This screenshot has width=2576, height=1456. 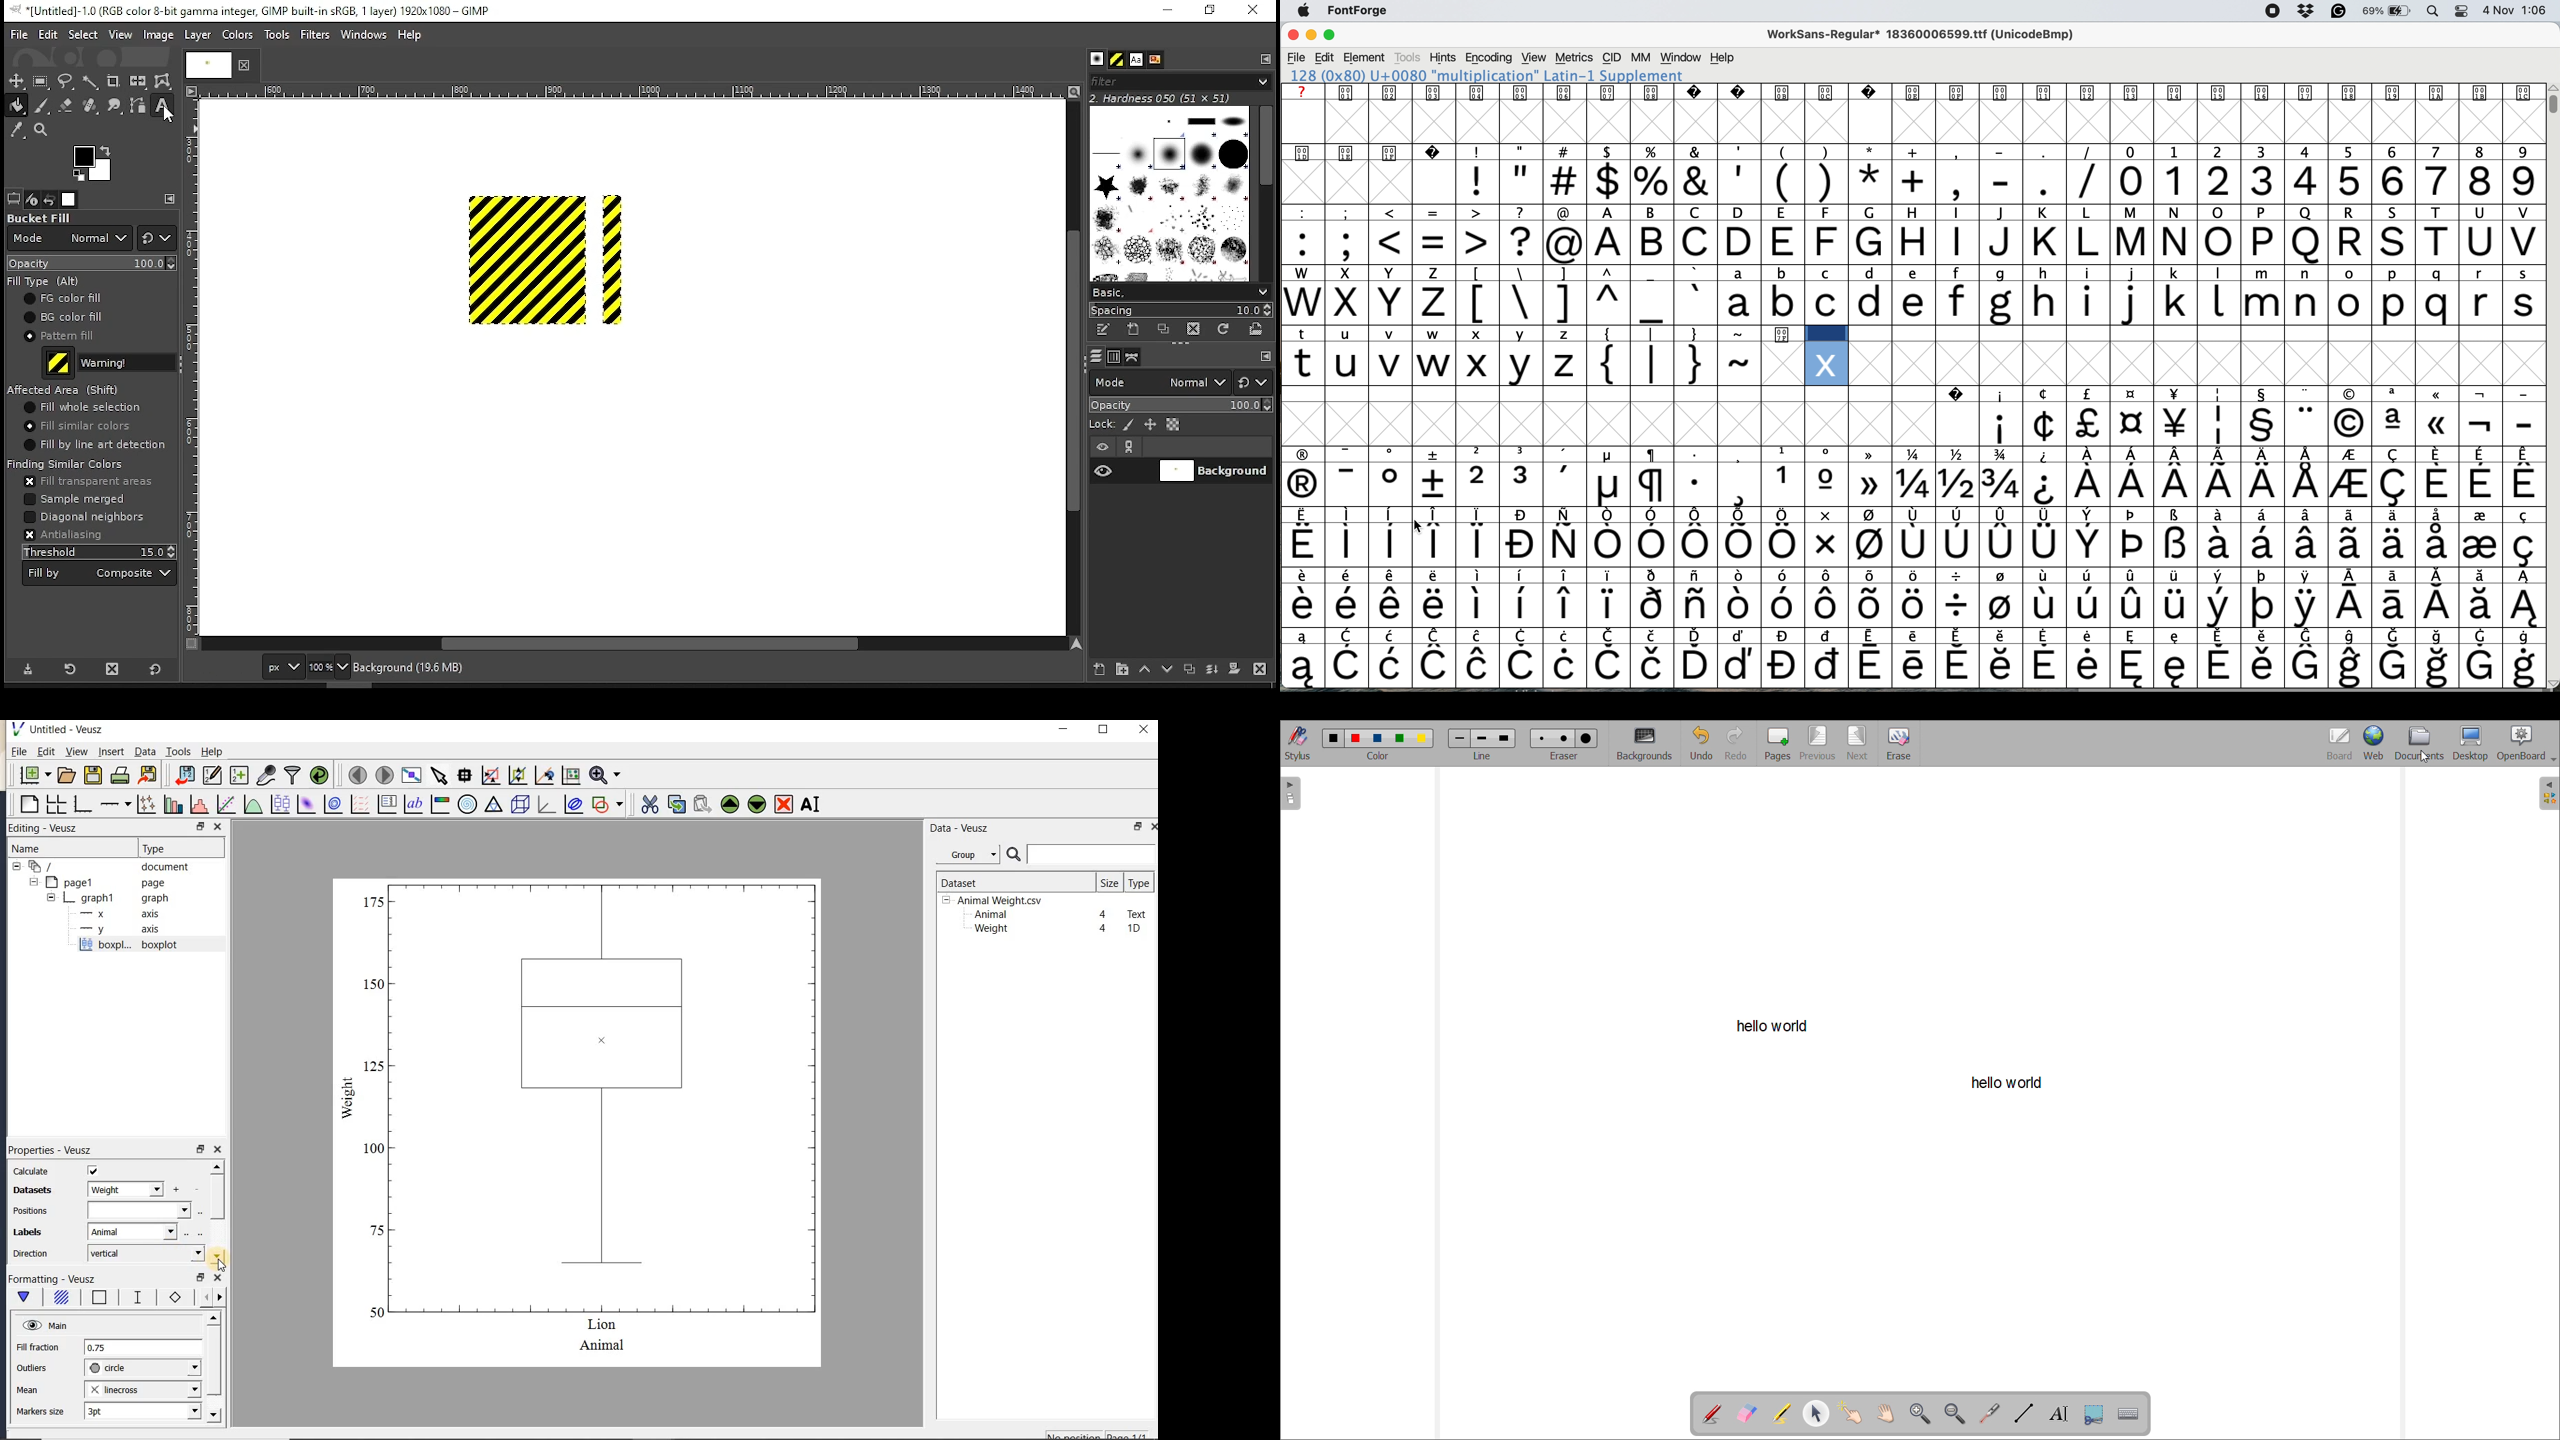 What do you see at coordinates (1102, 331) in the screenshot?
I see `edit this brush` at bounding box center [1102, 331].